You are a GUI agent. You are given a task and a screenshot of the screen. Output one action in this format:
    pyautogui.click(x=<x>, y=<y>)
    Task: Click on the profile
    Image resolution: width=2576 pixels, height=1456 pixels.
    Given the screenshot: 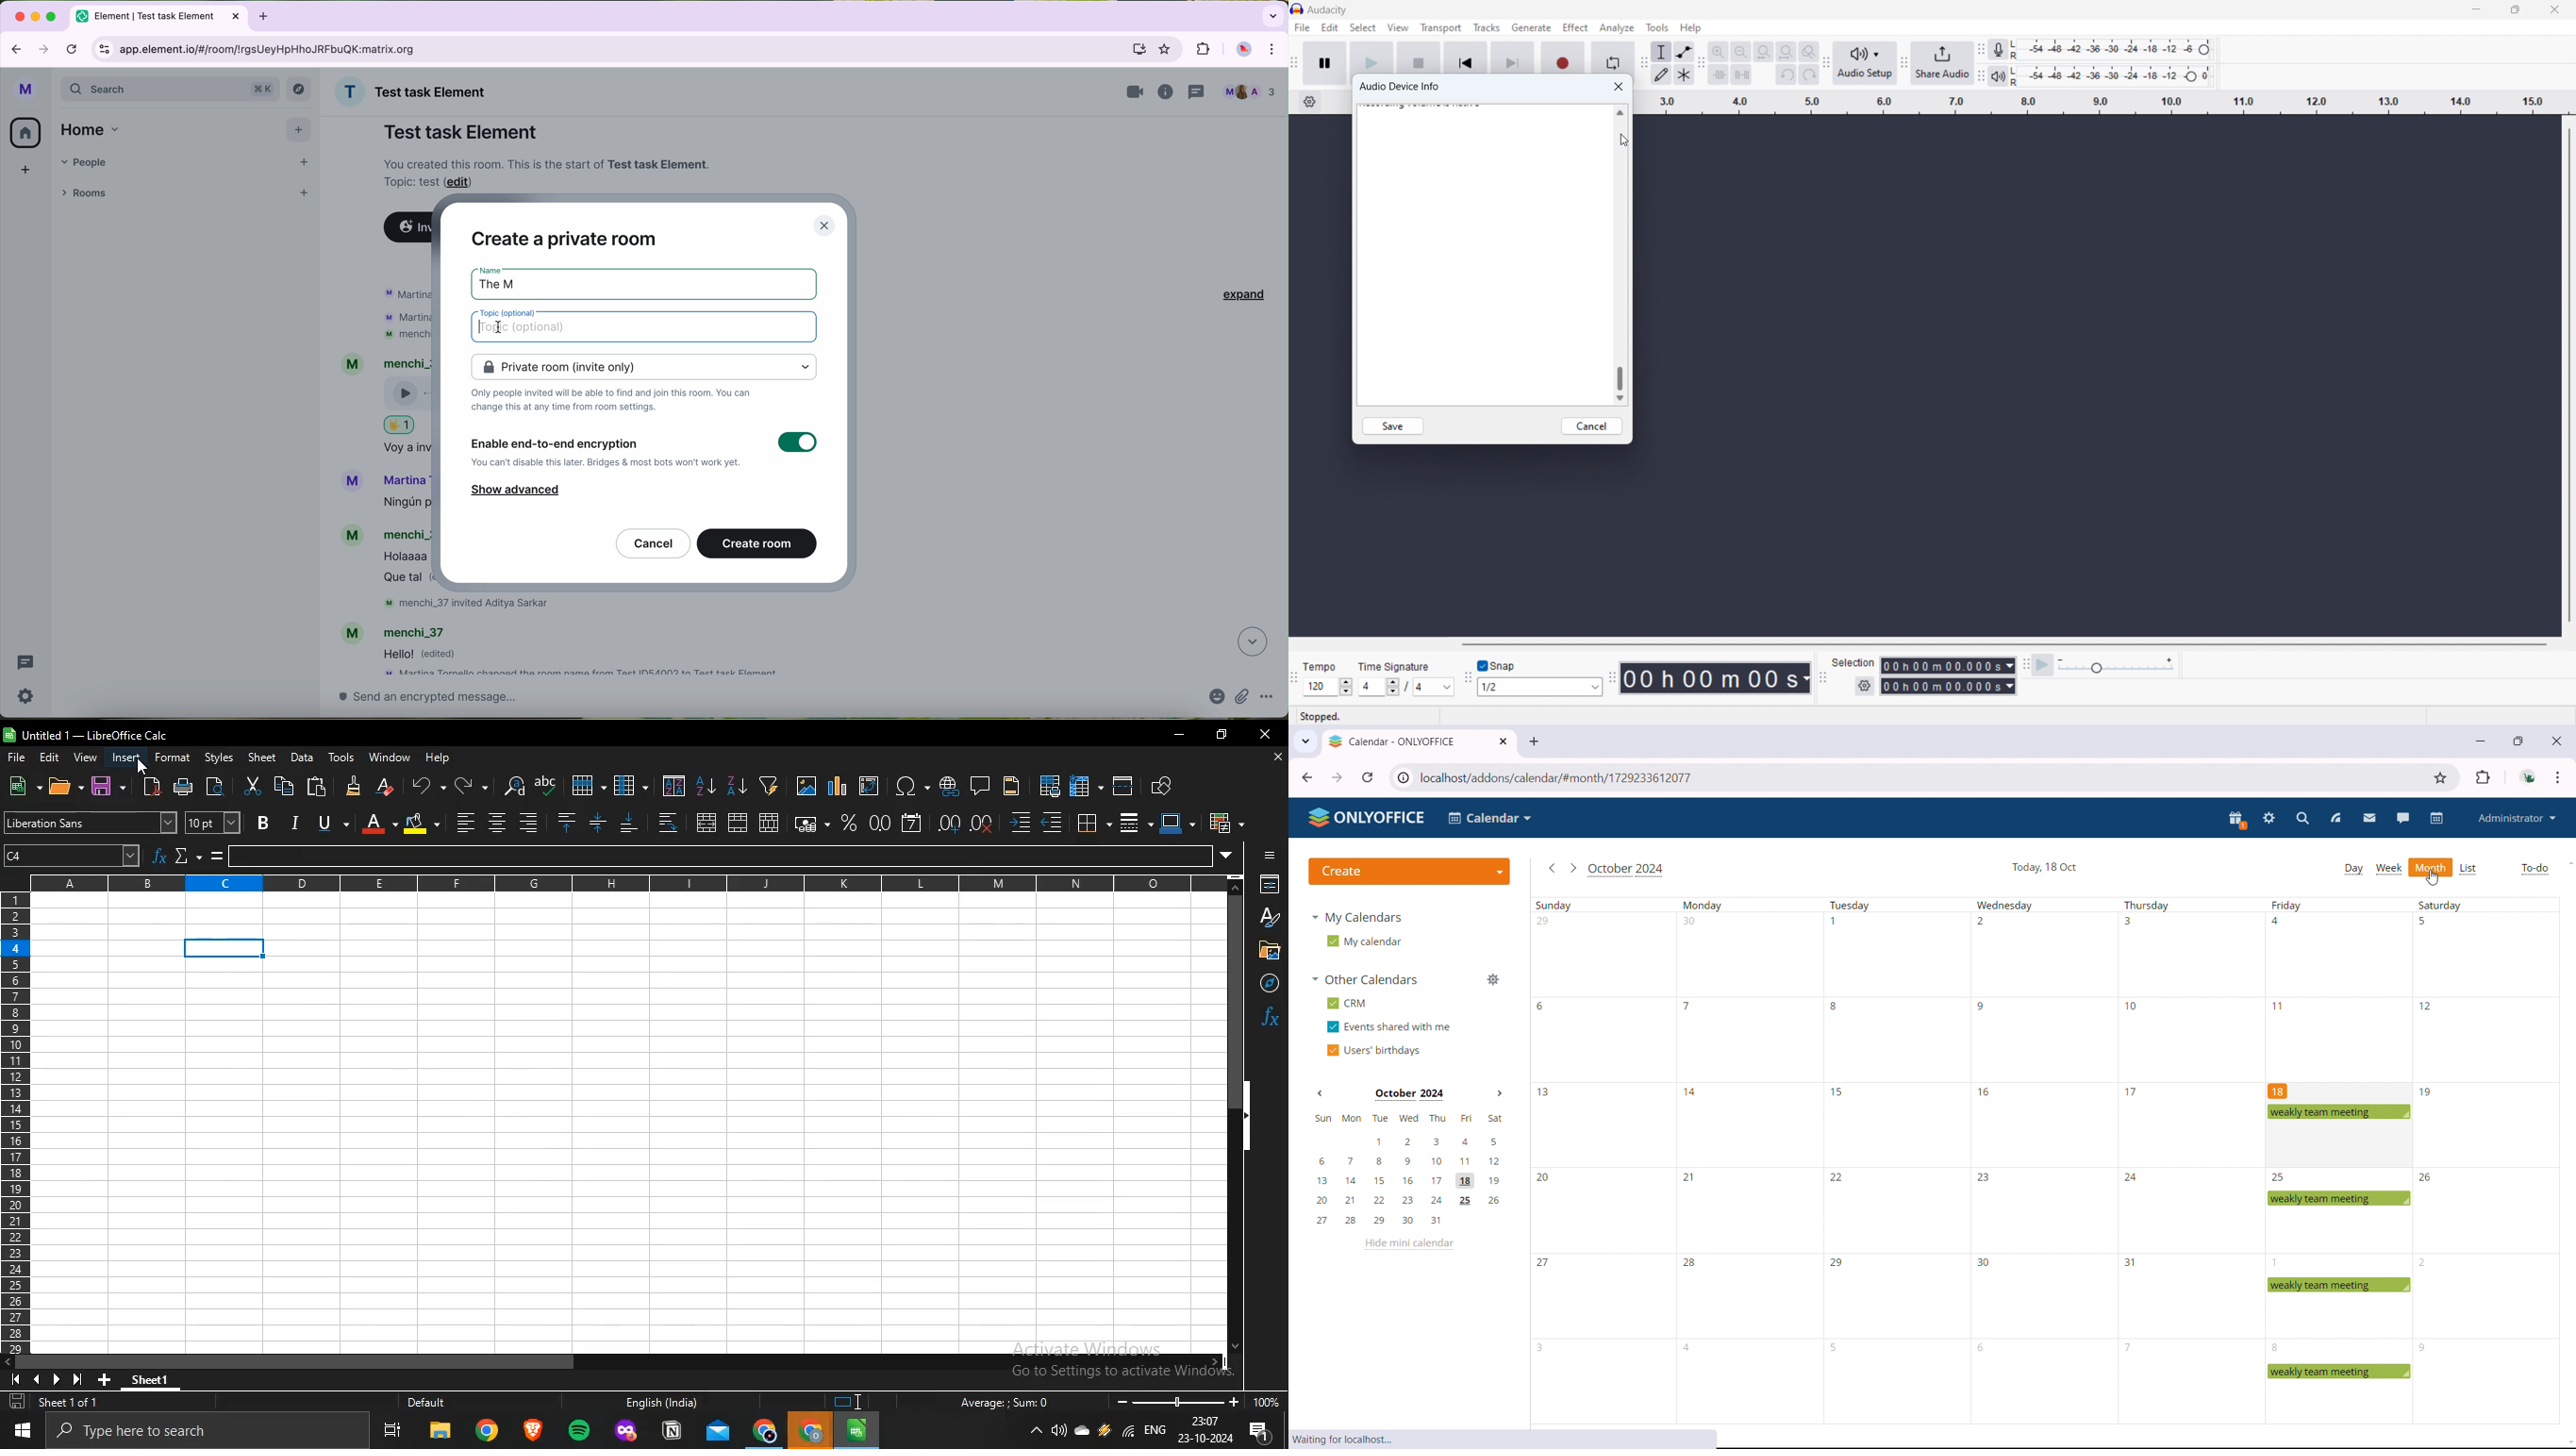 What is the action you would take?
    pyautogui.click(x=26, y=91)
    